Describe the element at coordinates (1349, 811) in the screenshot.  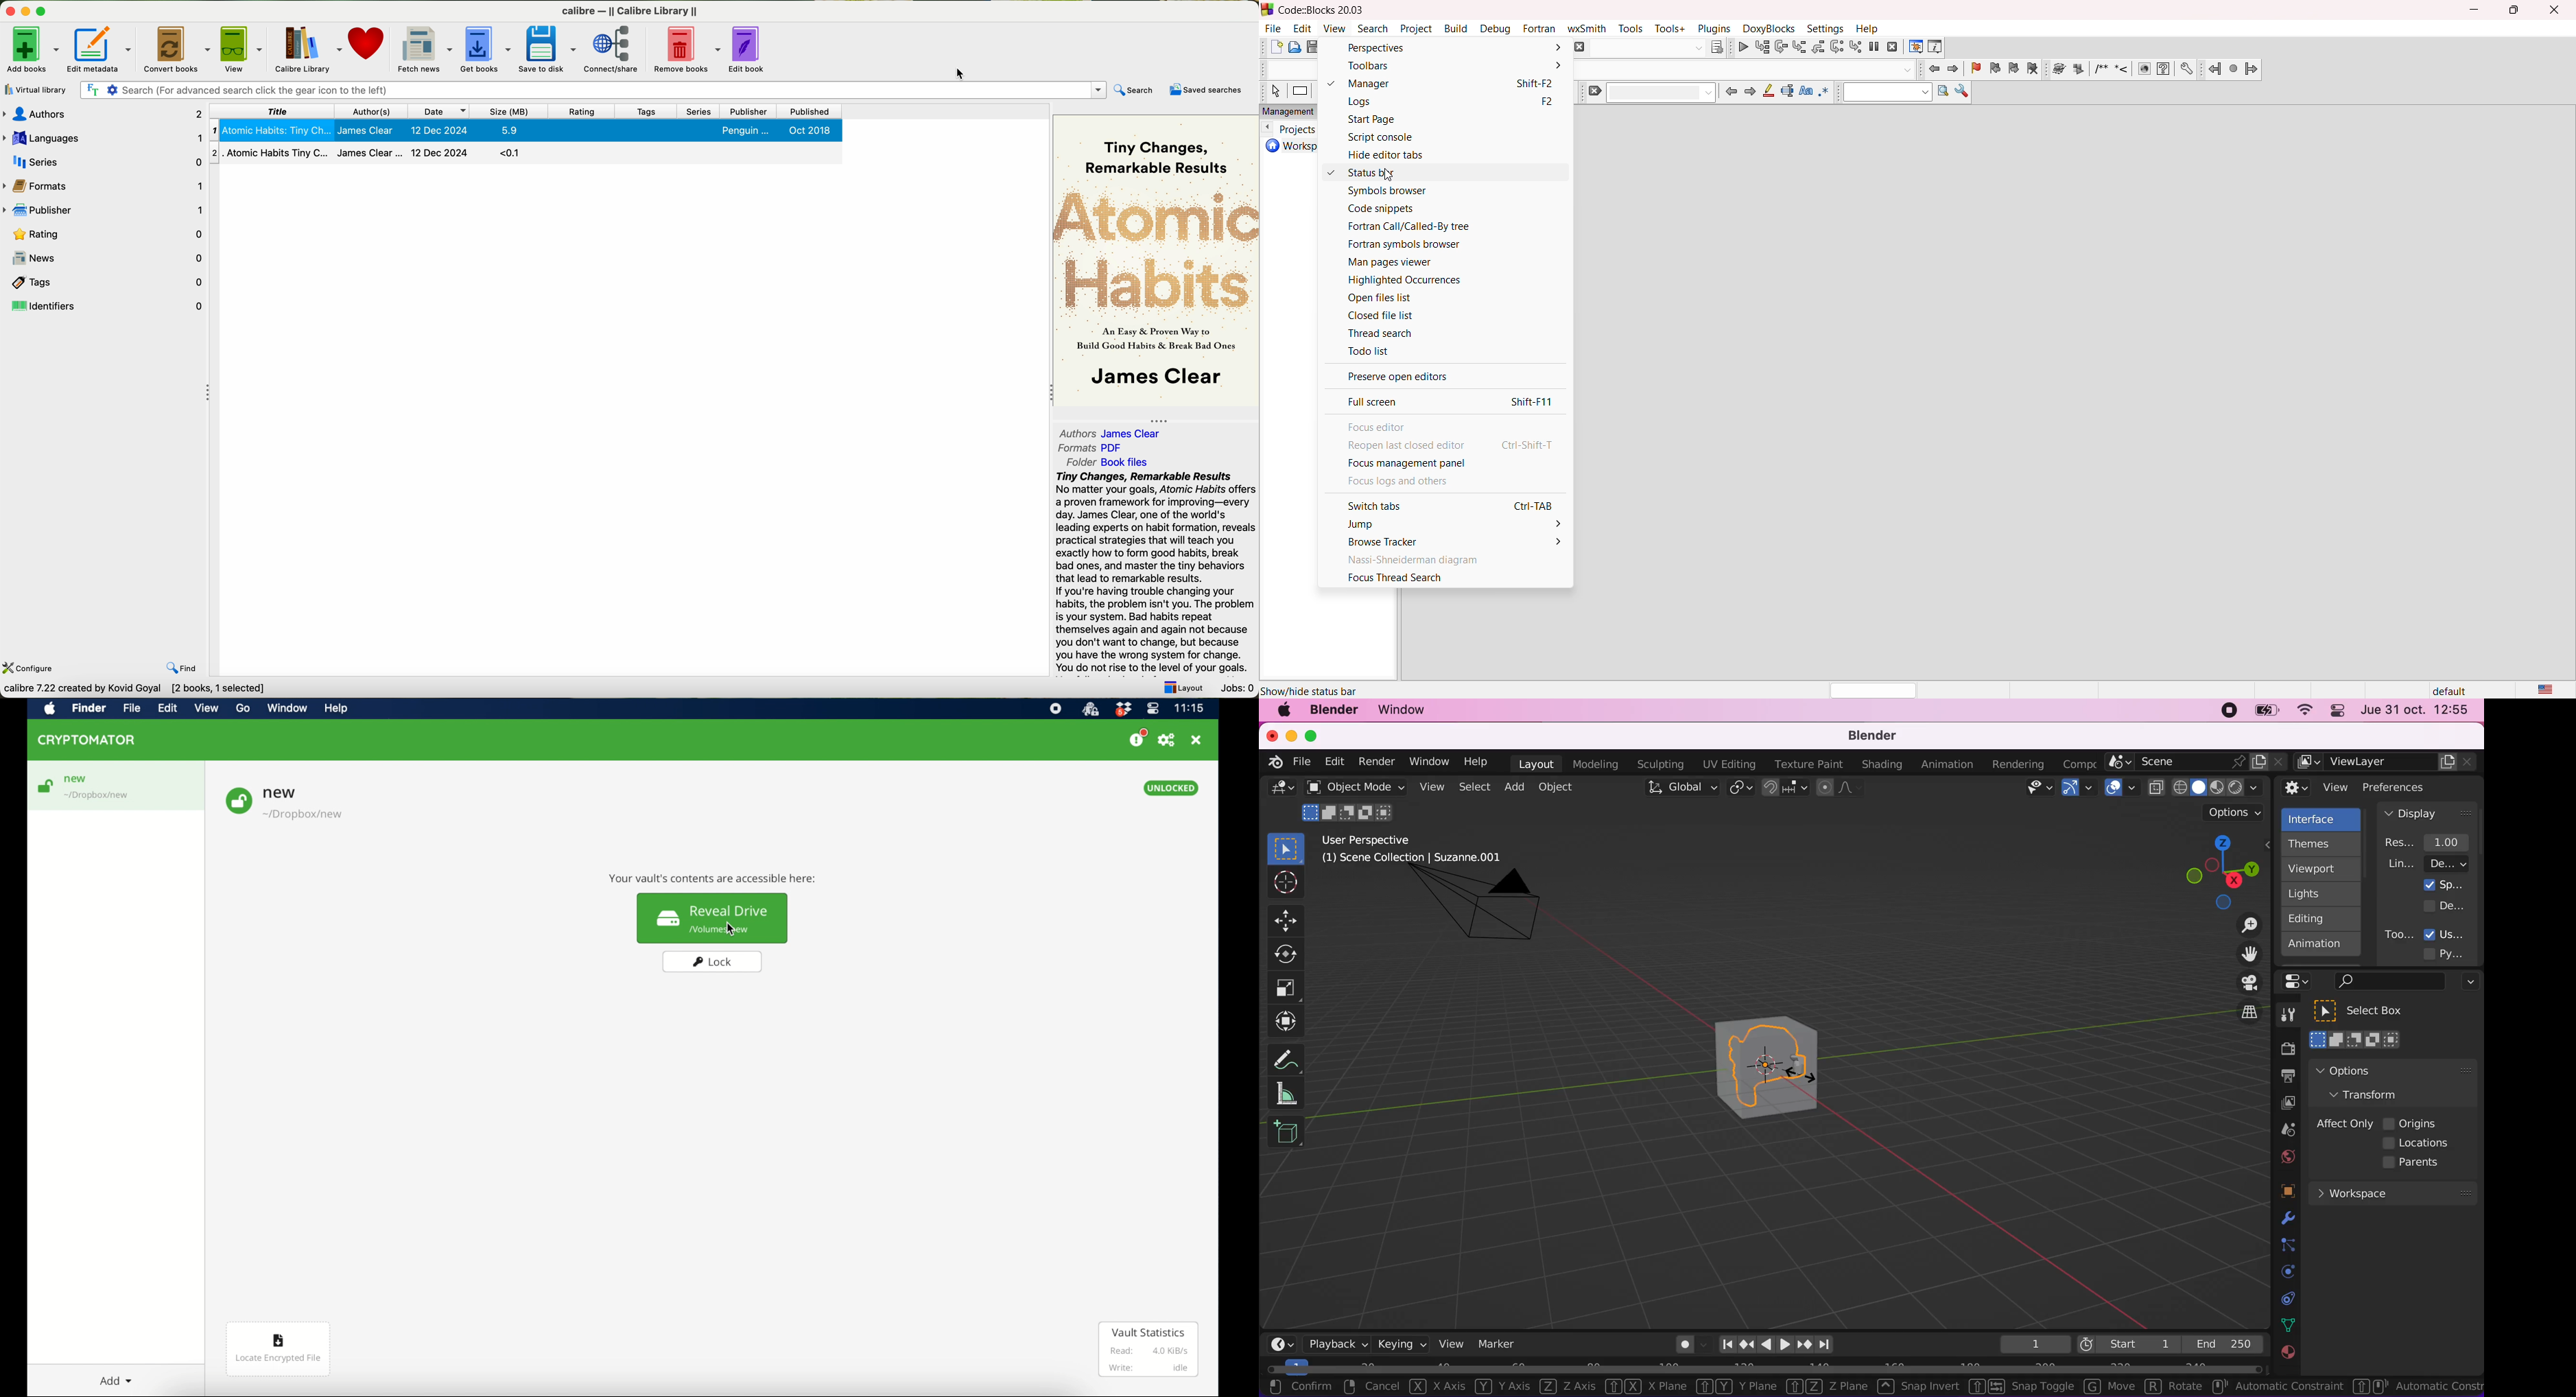
I see `mode` at that location.